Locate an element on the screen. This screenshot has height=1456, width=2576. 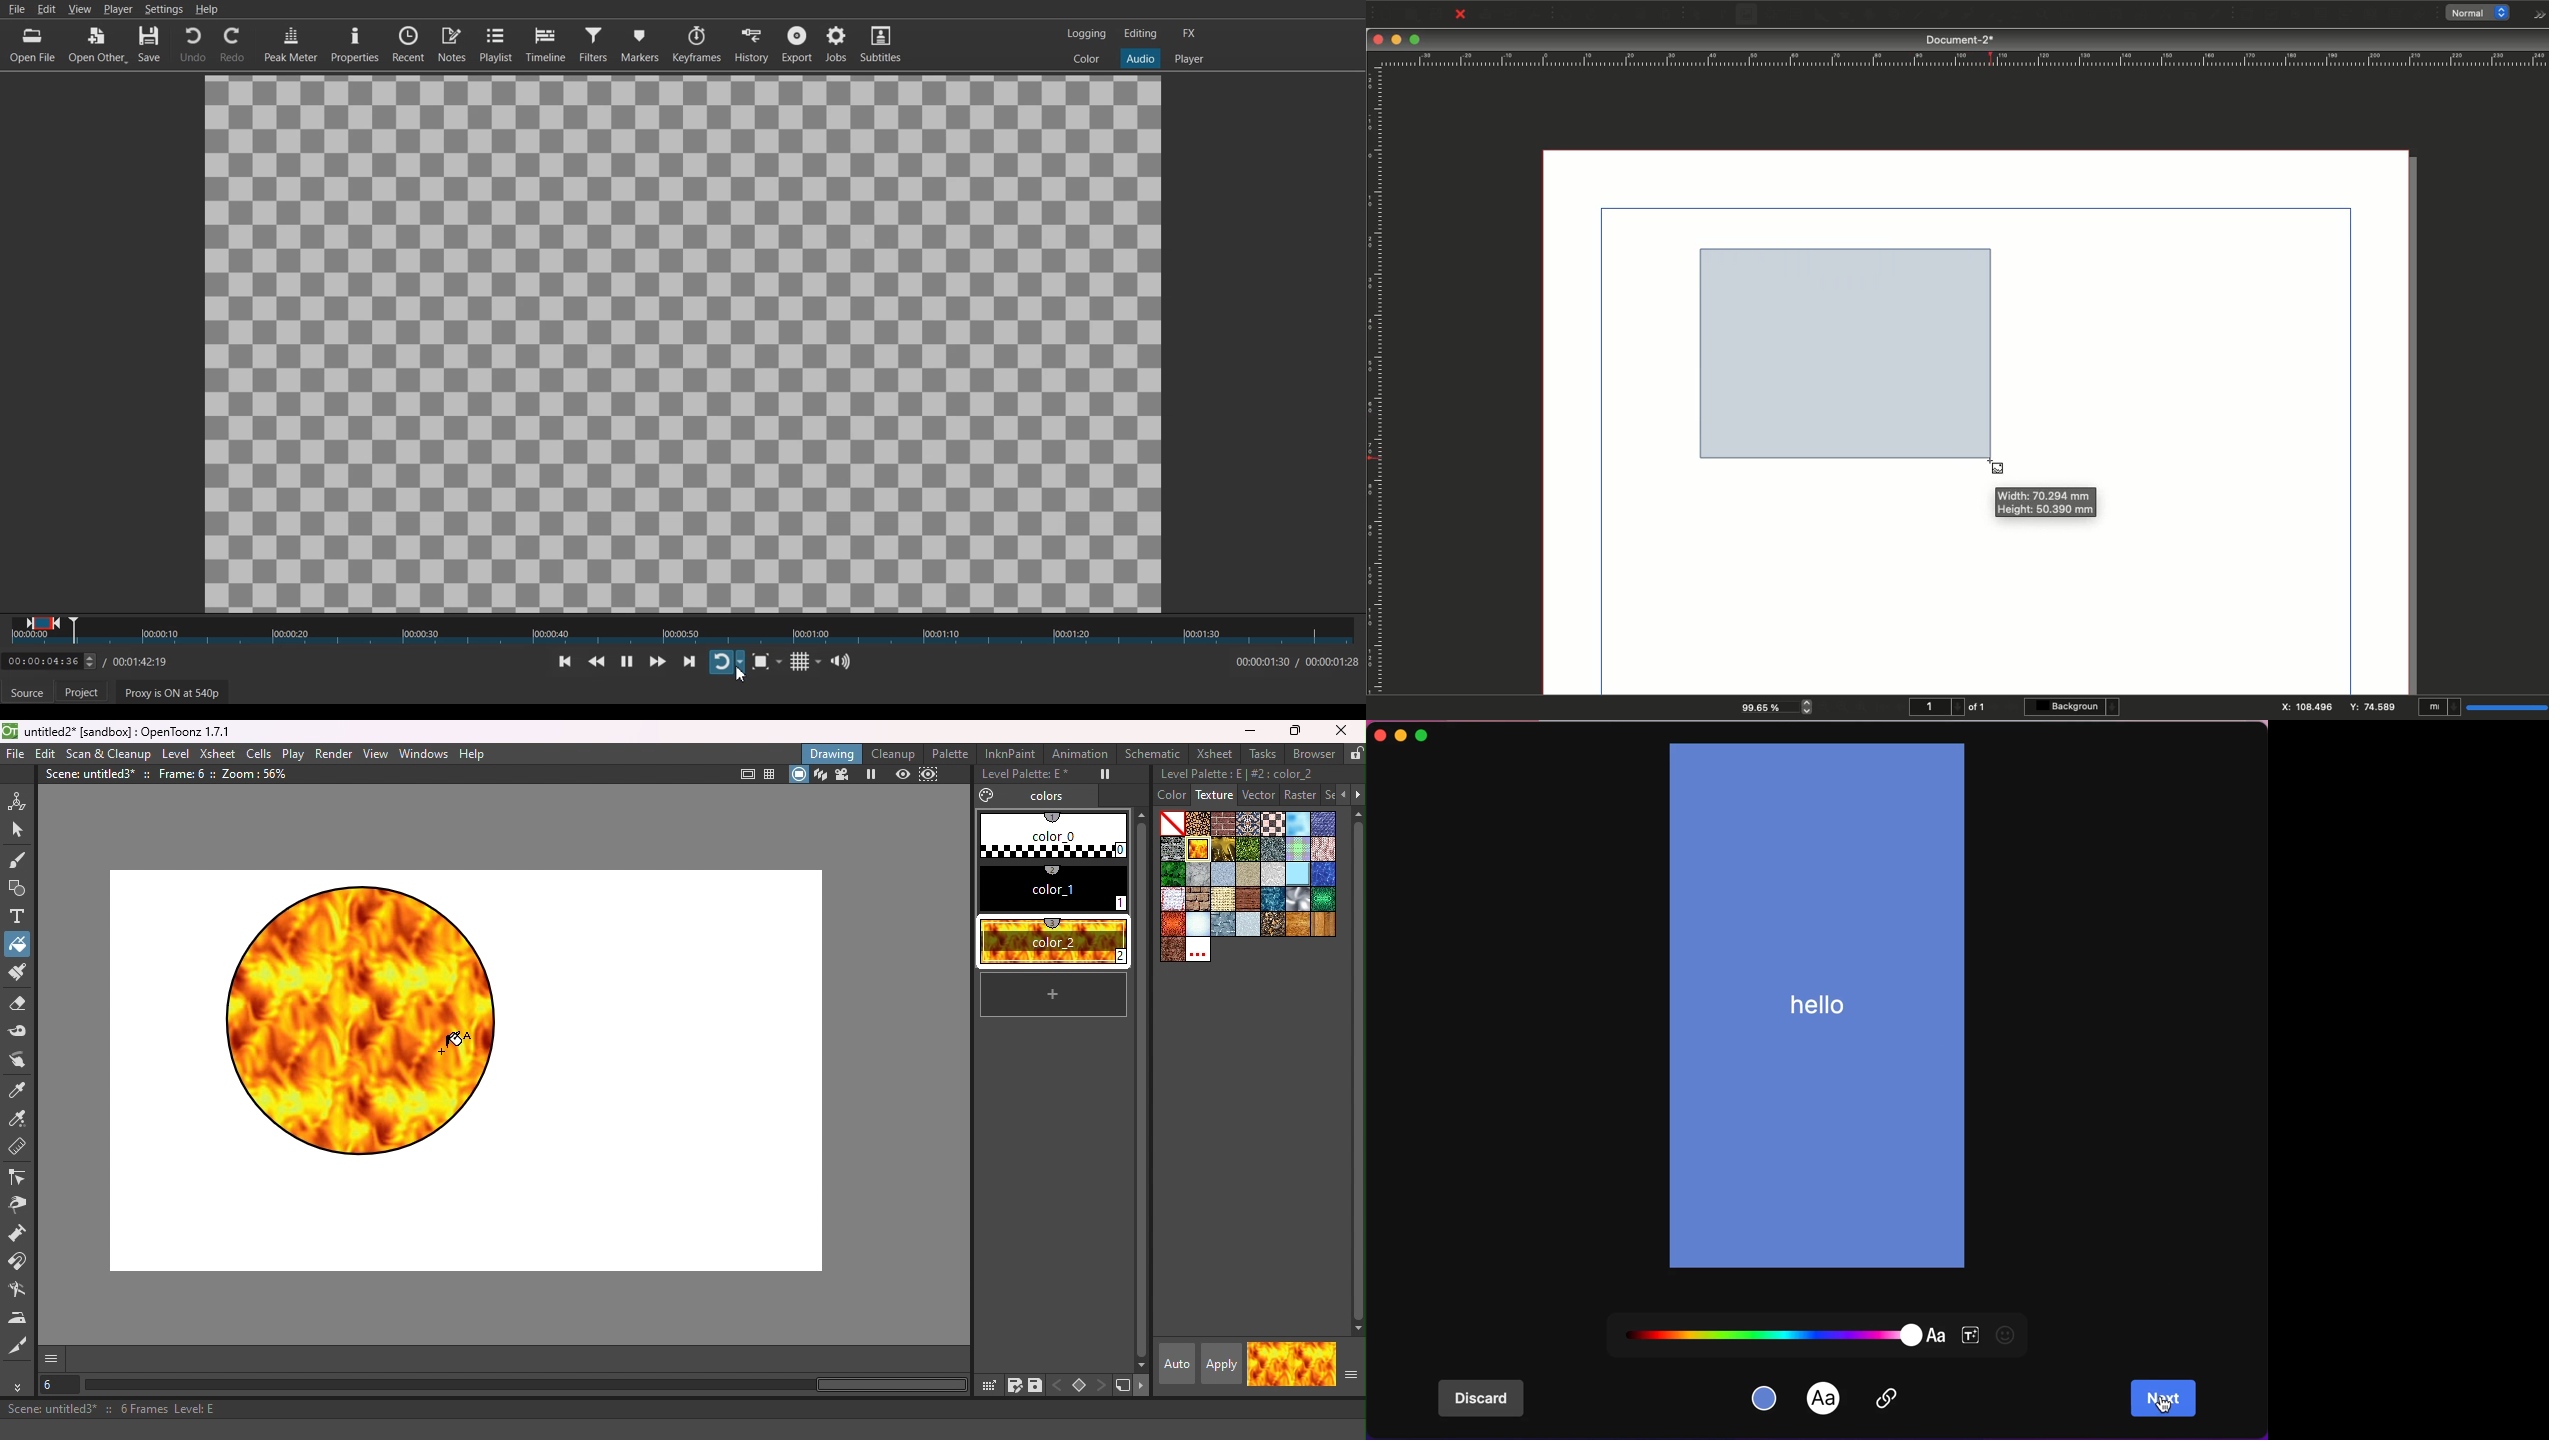
Undo is located at coordinates (1567, 15).